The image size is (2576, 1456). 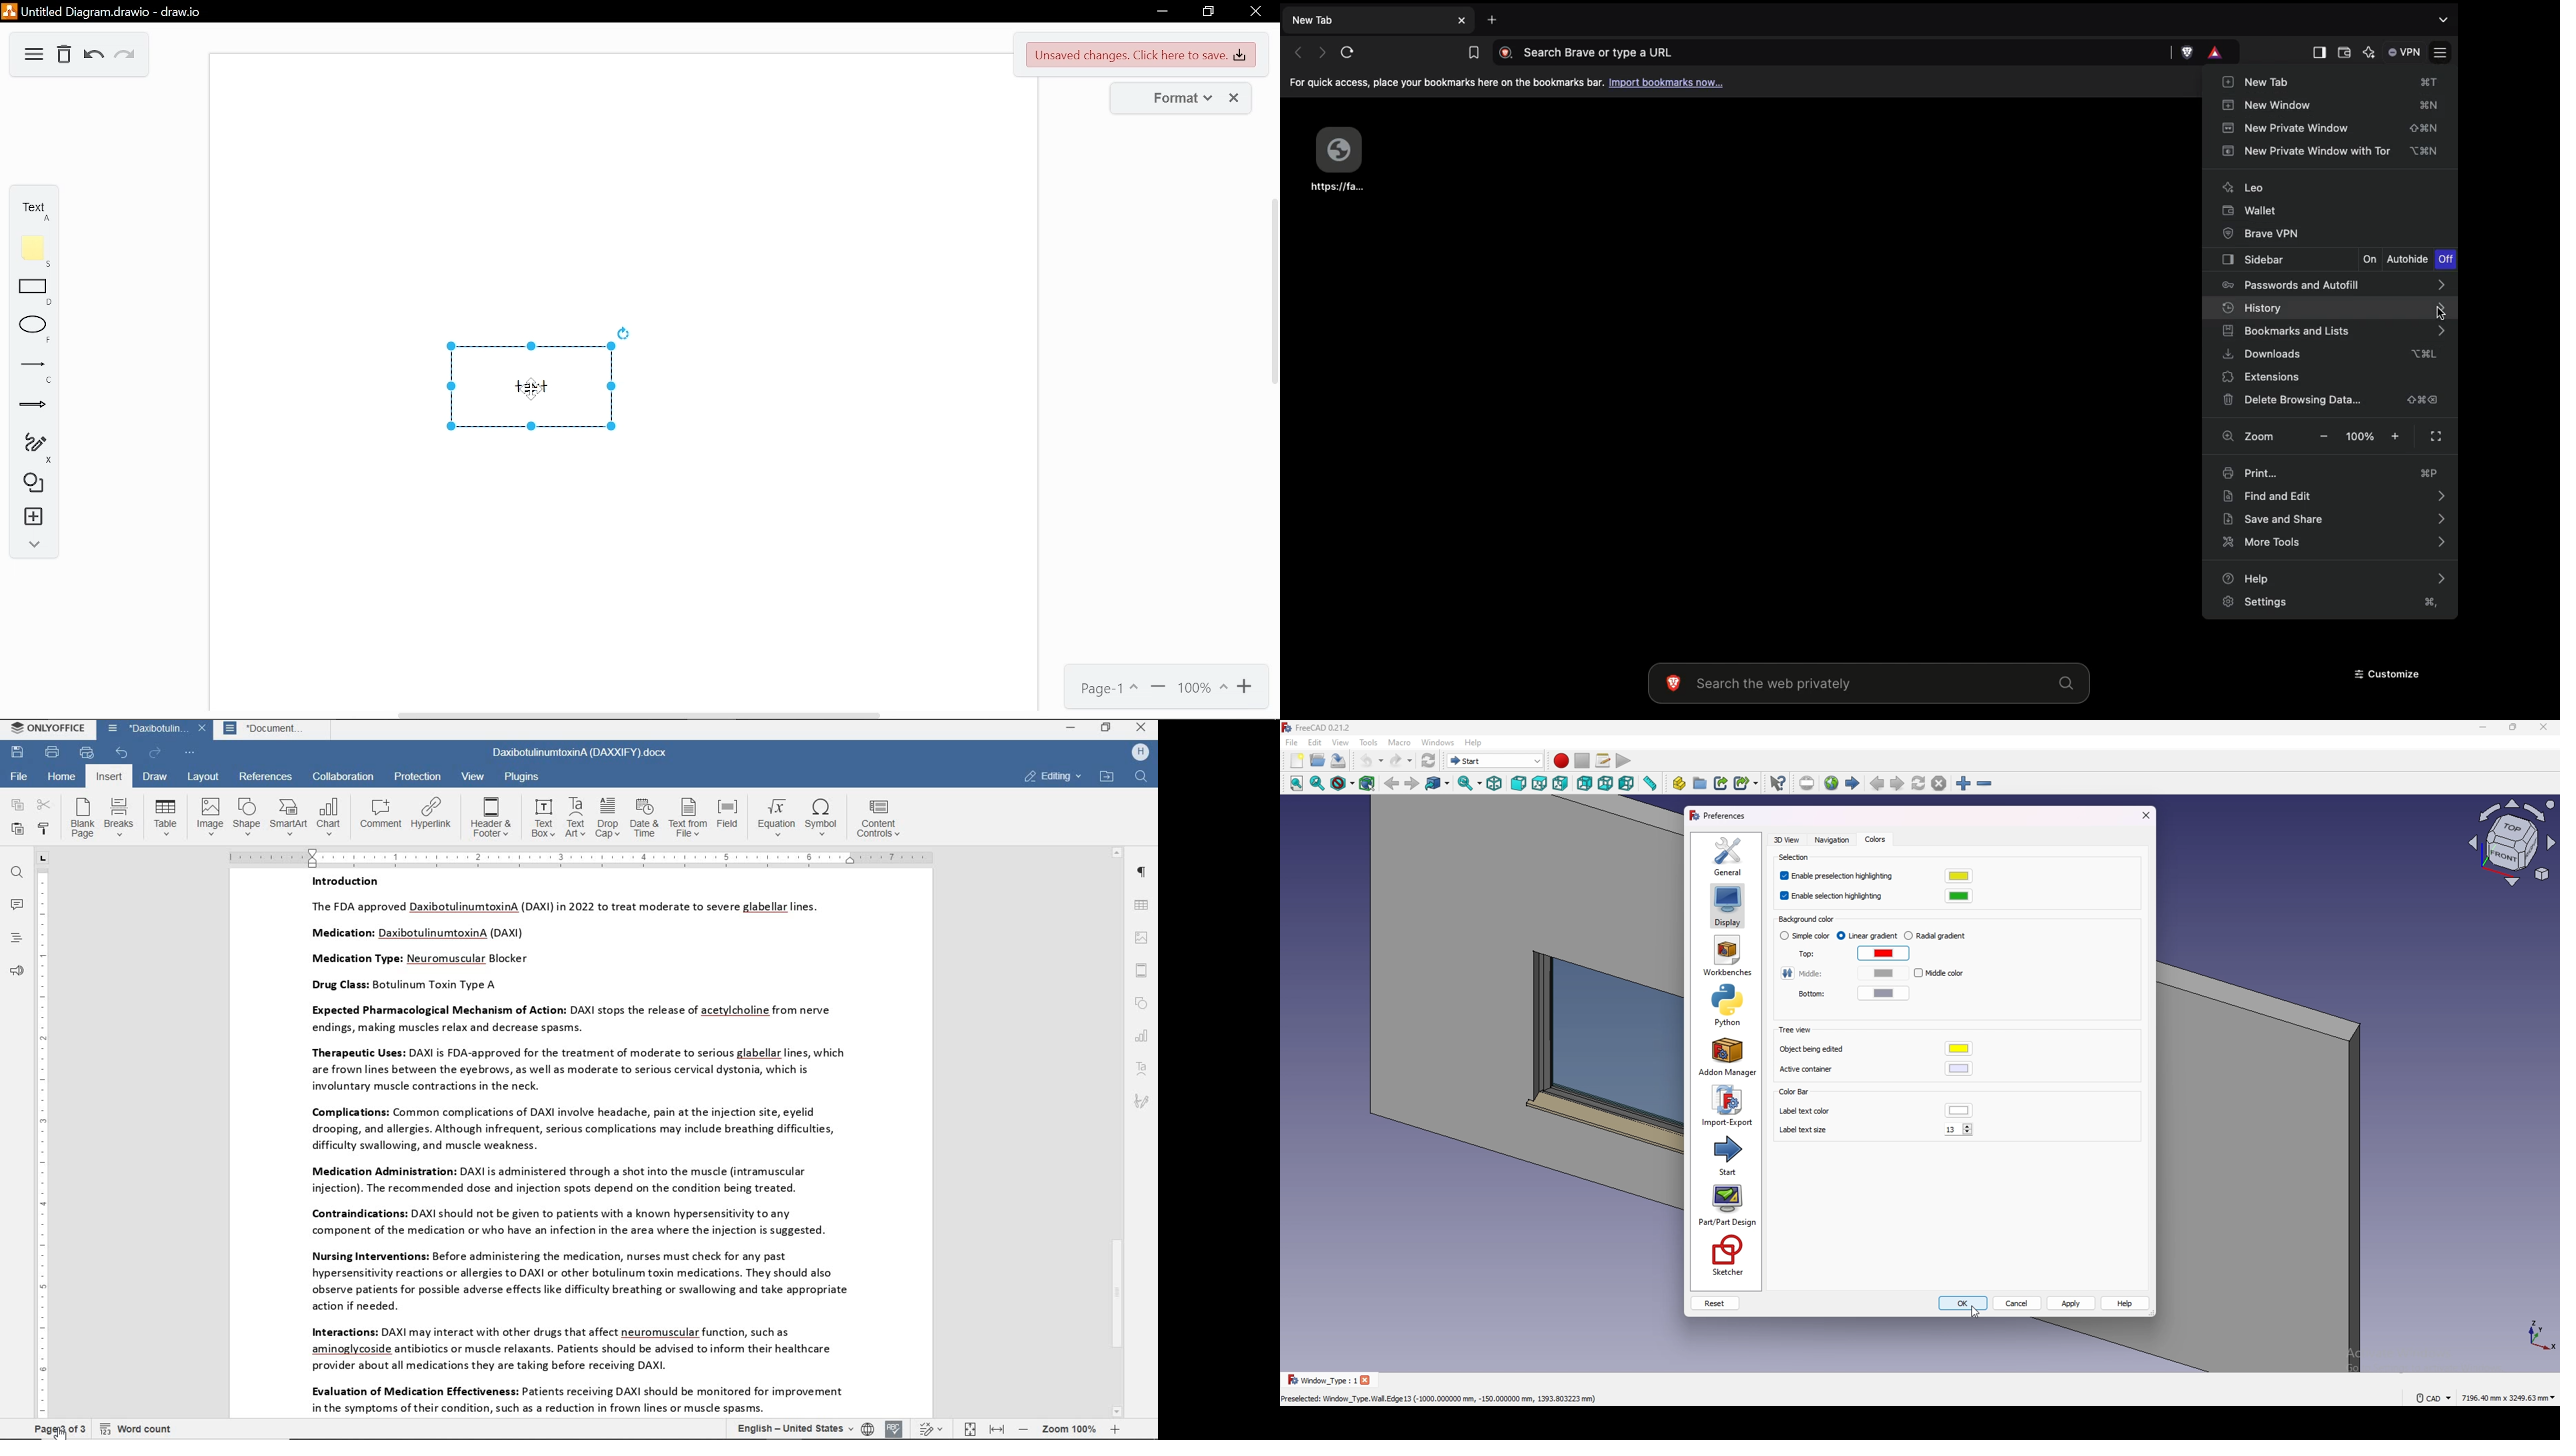 I want to click on start, so click(x=1729, y=1155).